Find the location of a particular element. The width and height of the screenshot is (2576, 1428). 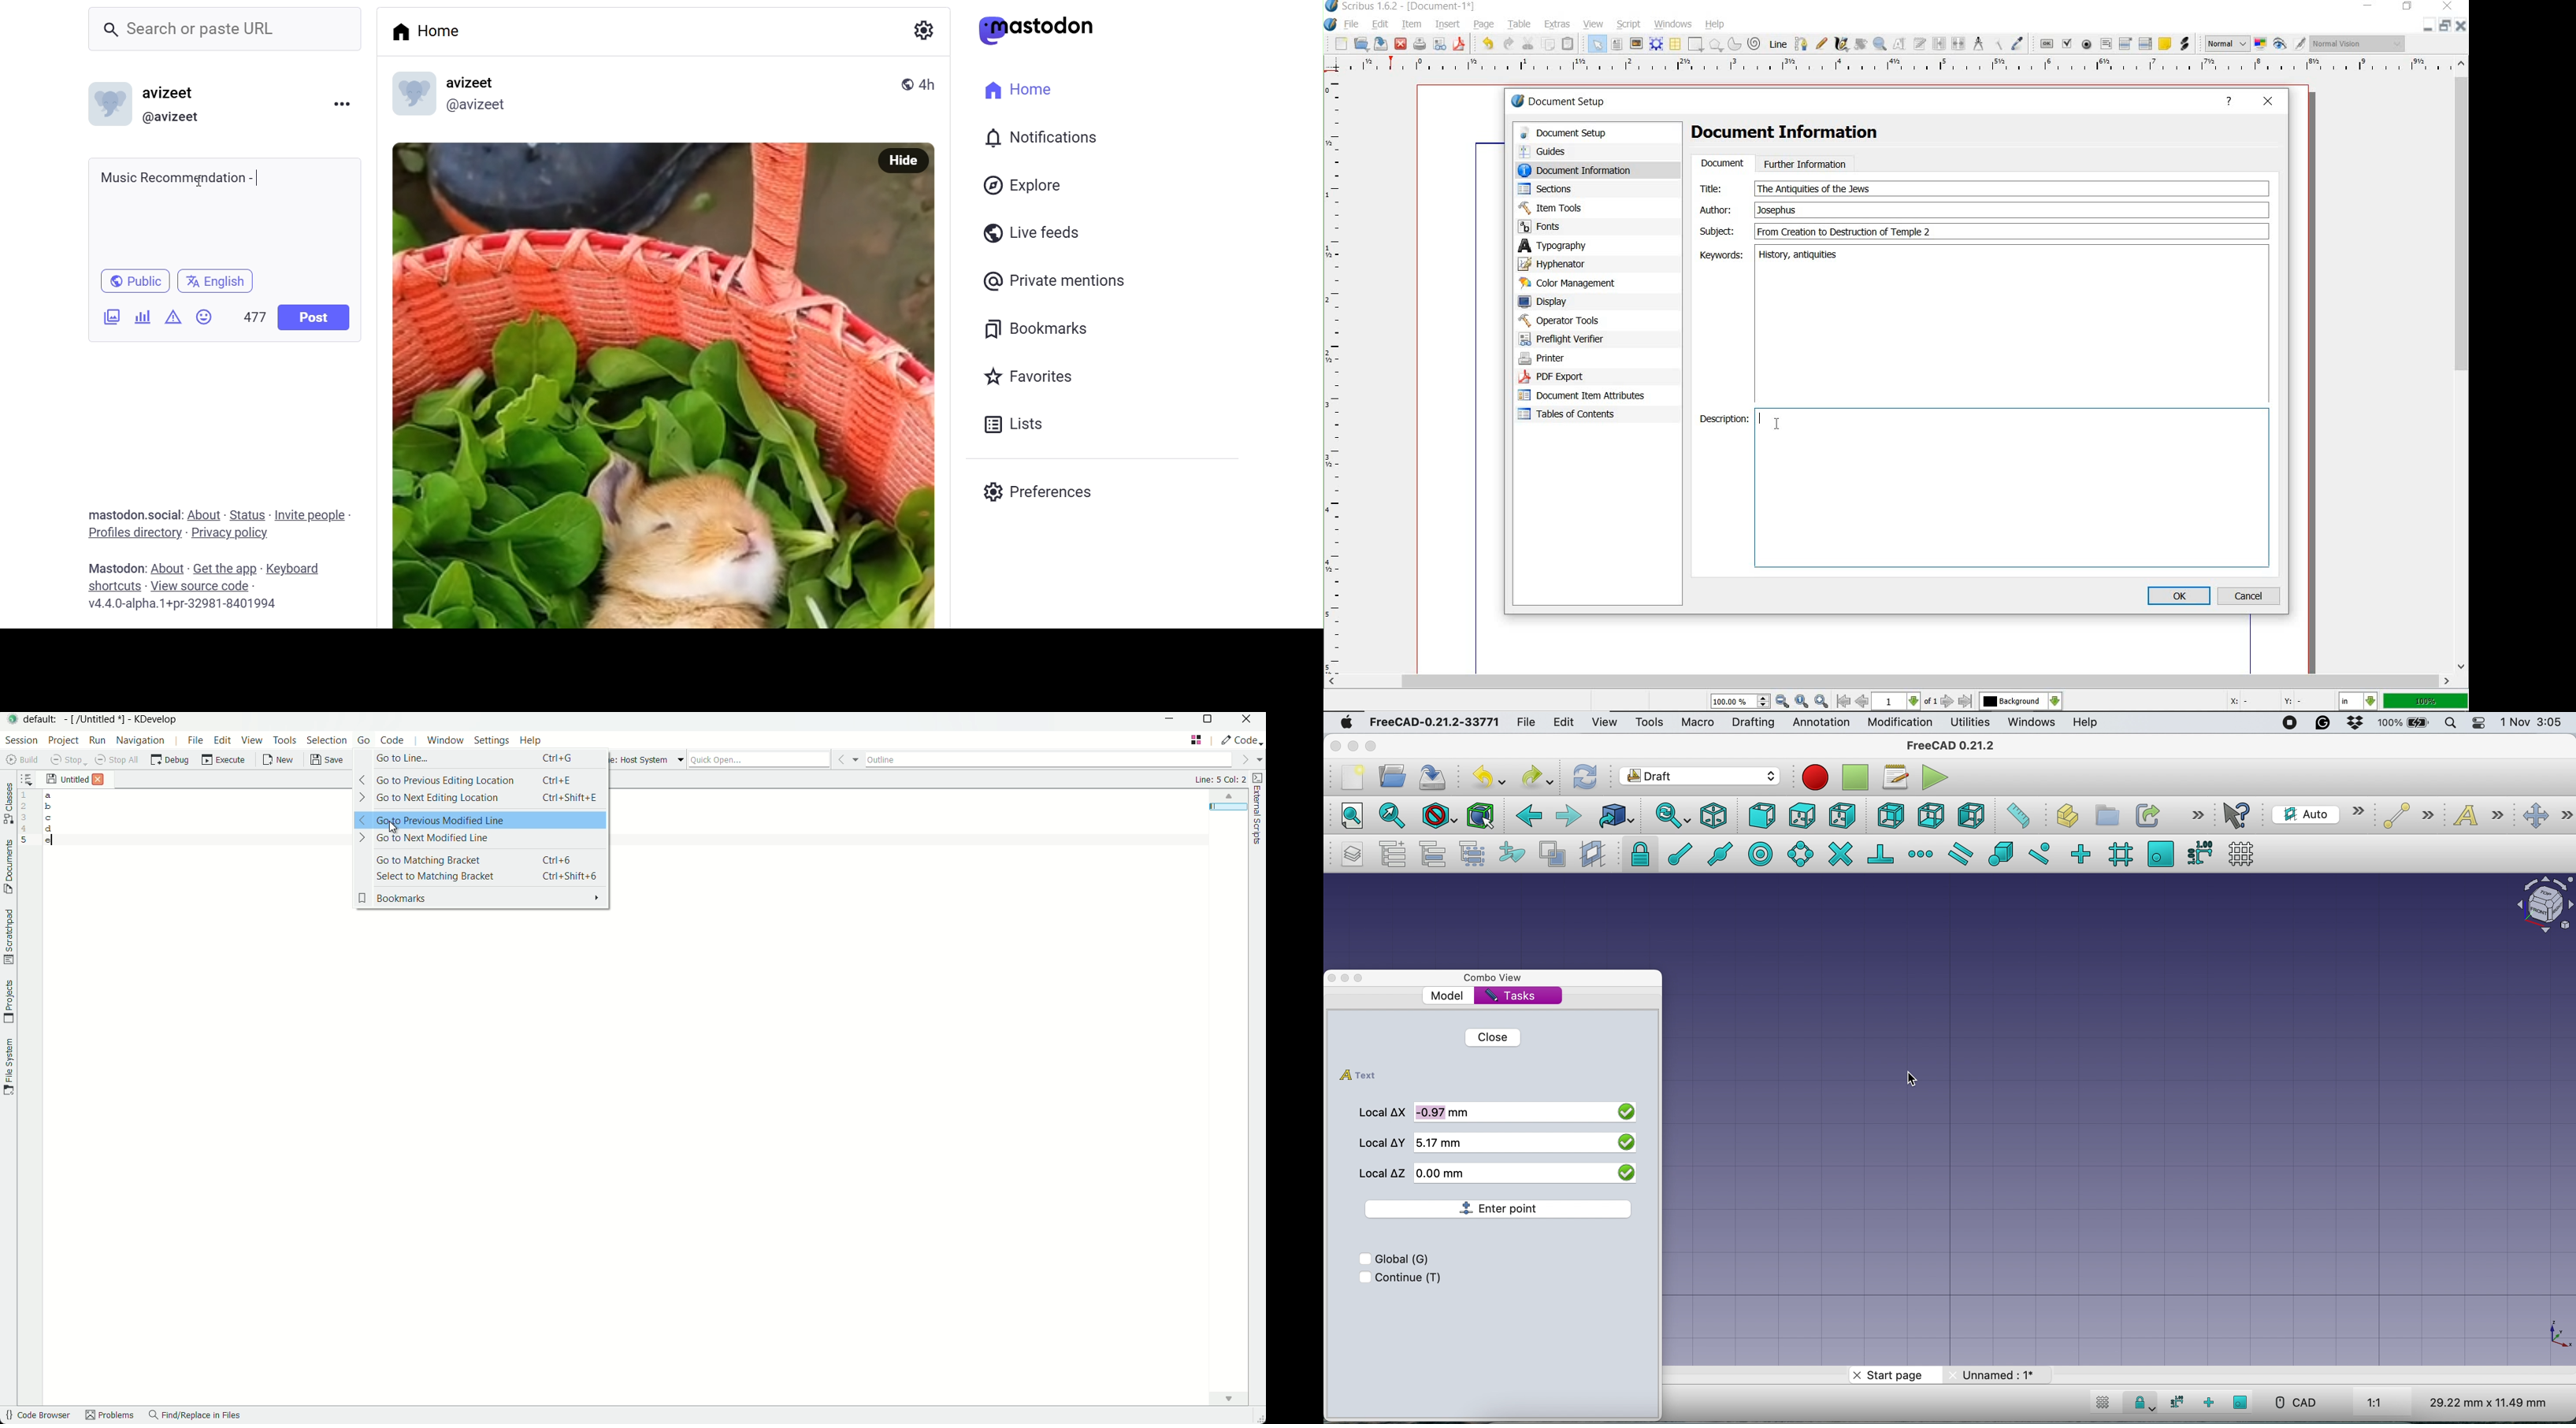

Profile picture is located at coordinates (109, 104).